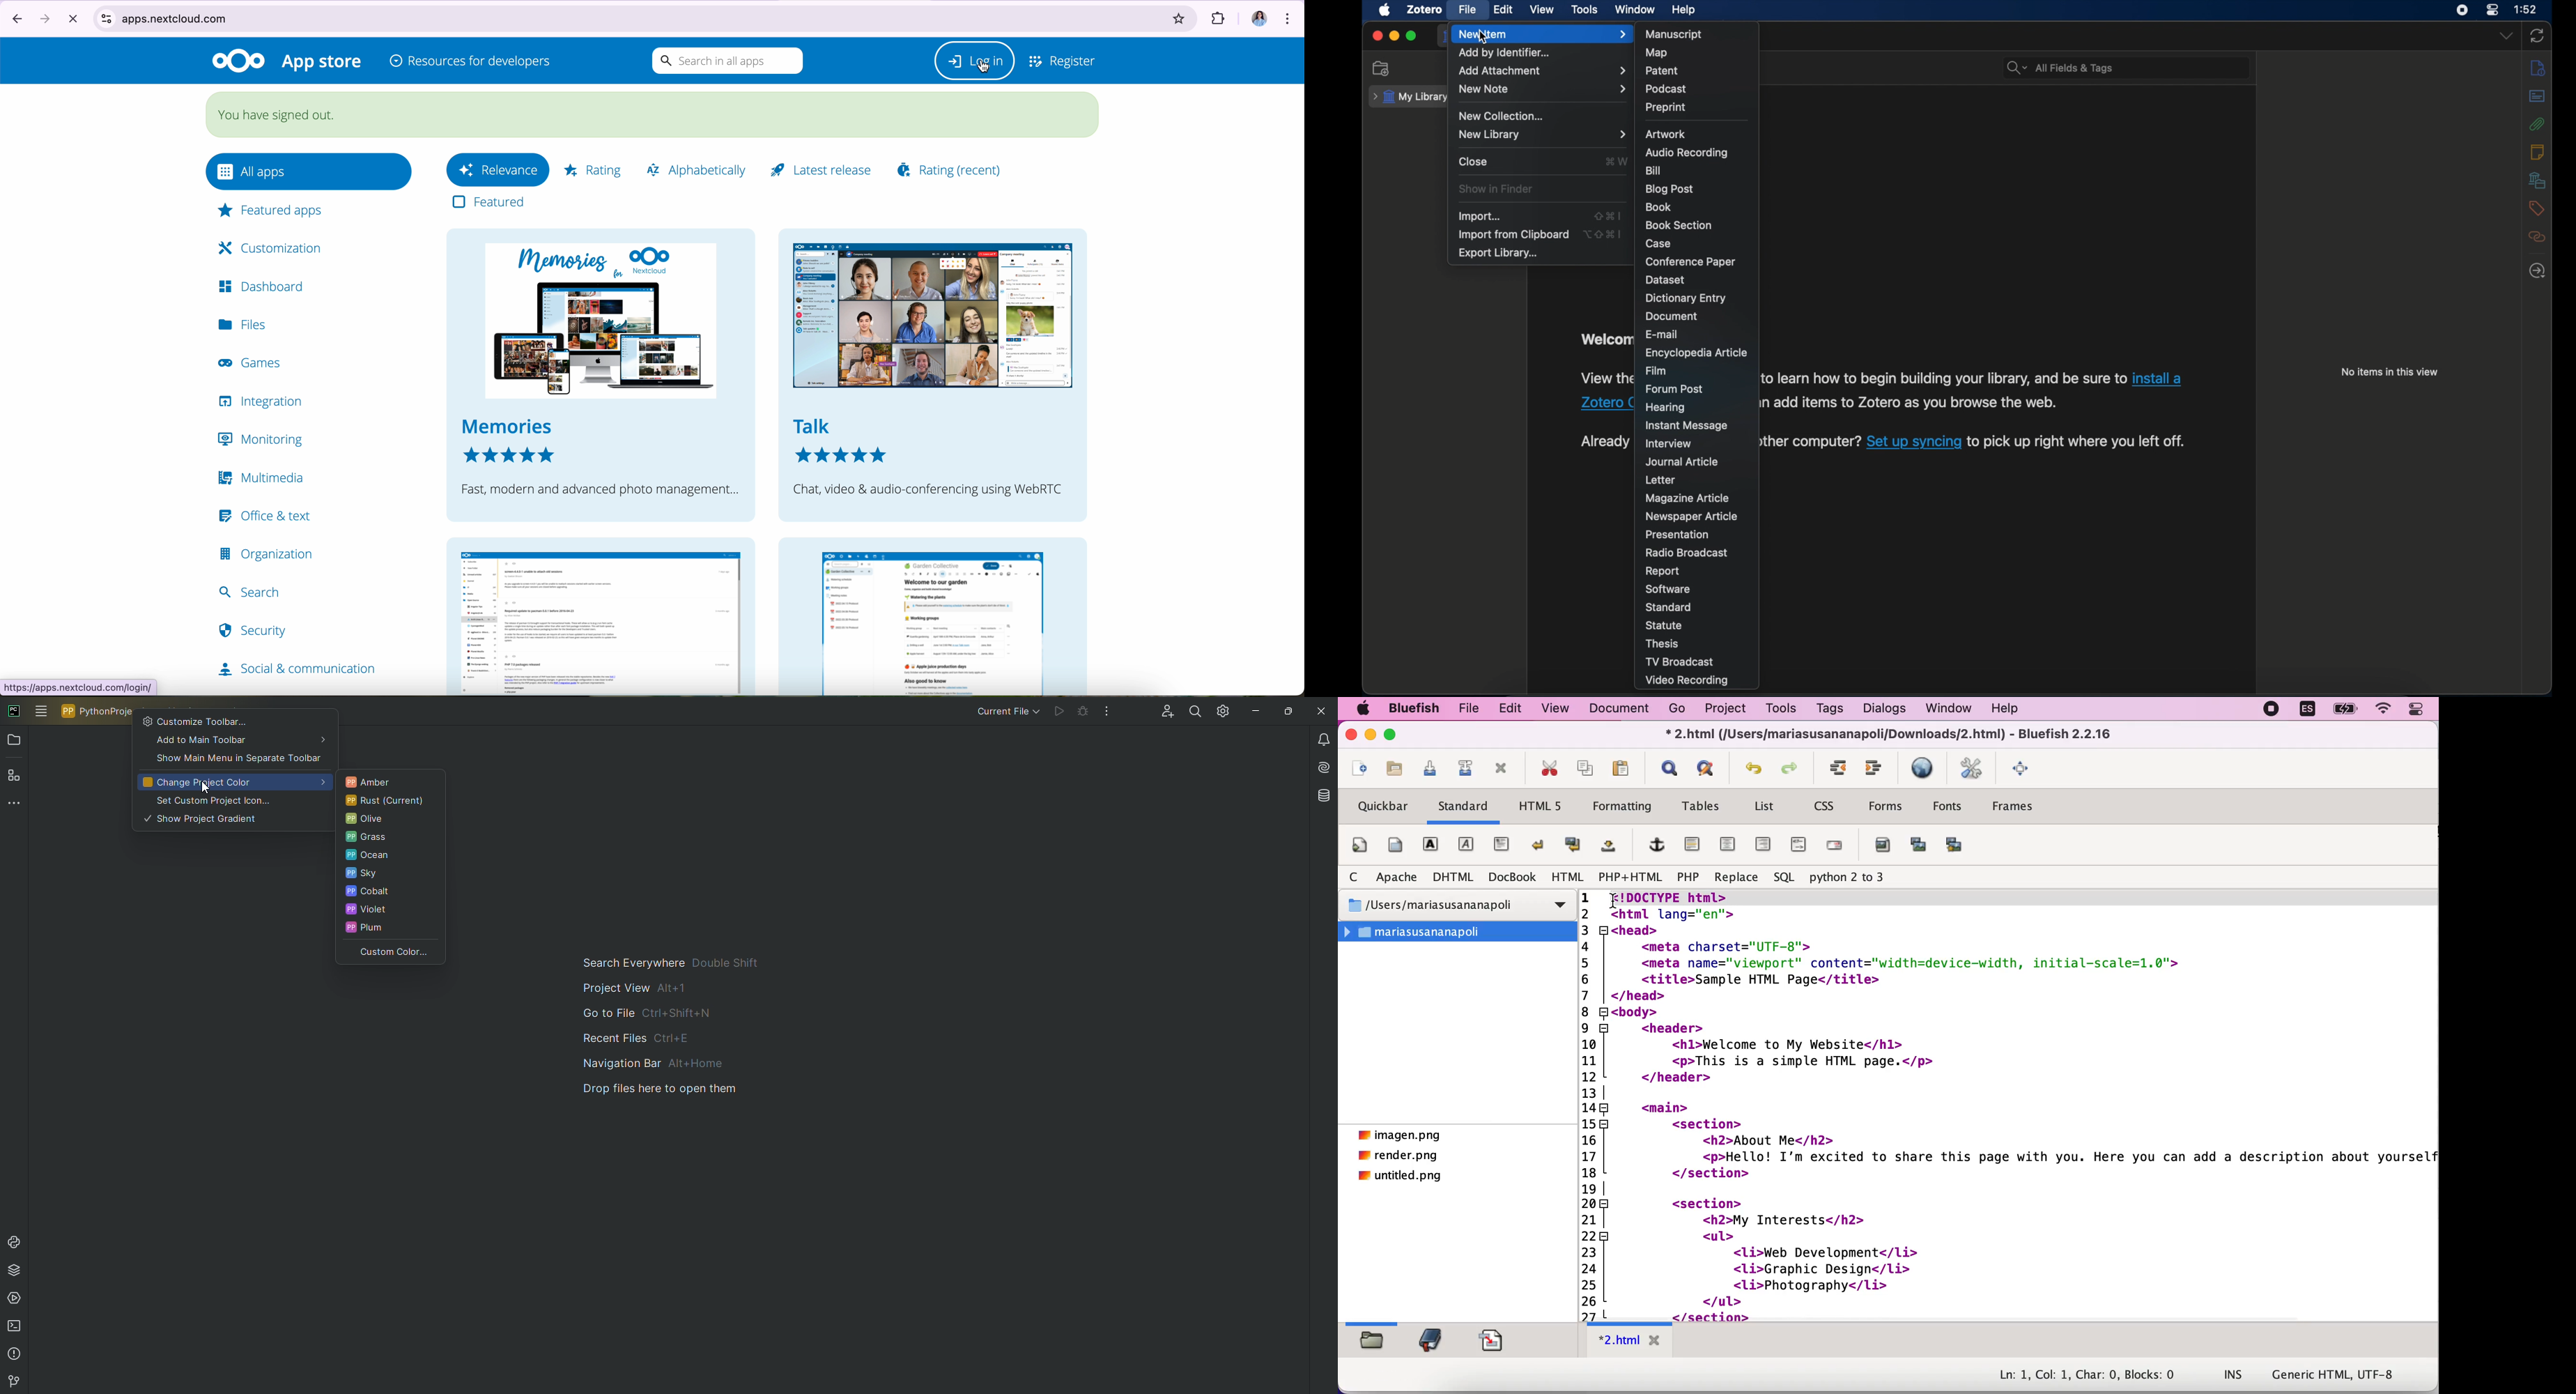 The height and width of the screenshot is (1400, 2576). I want to click on All Fields & Tags, so click(2126, 66).